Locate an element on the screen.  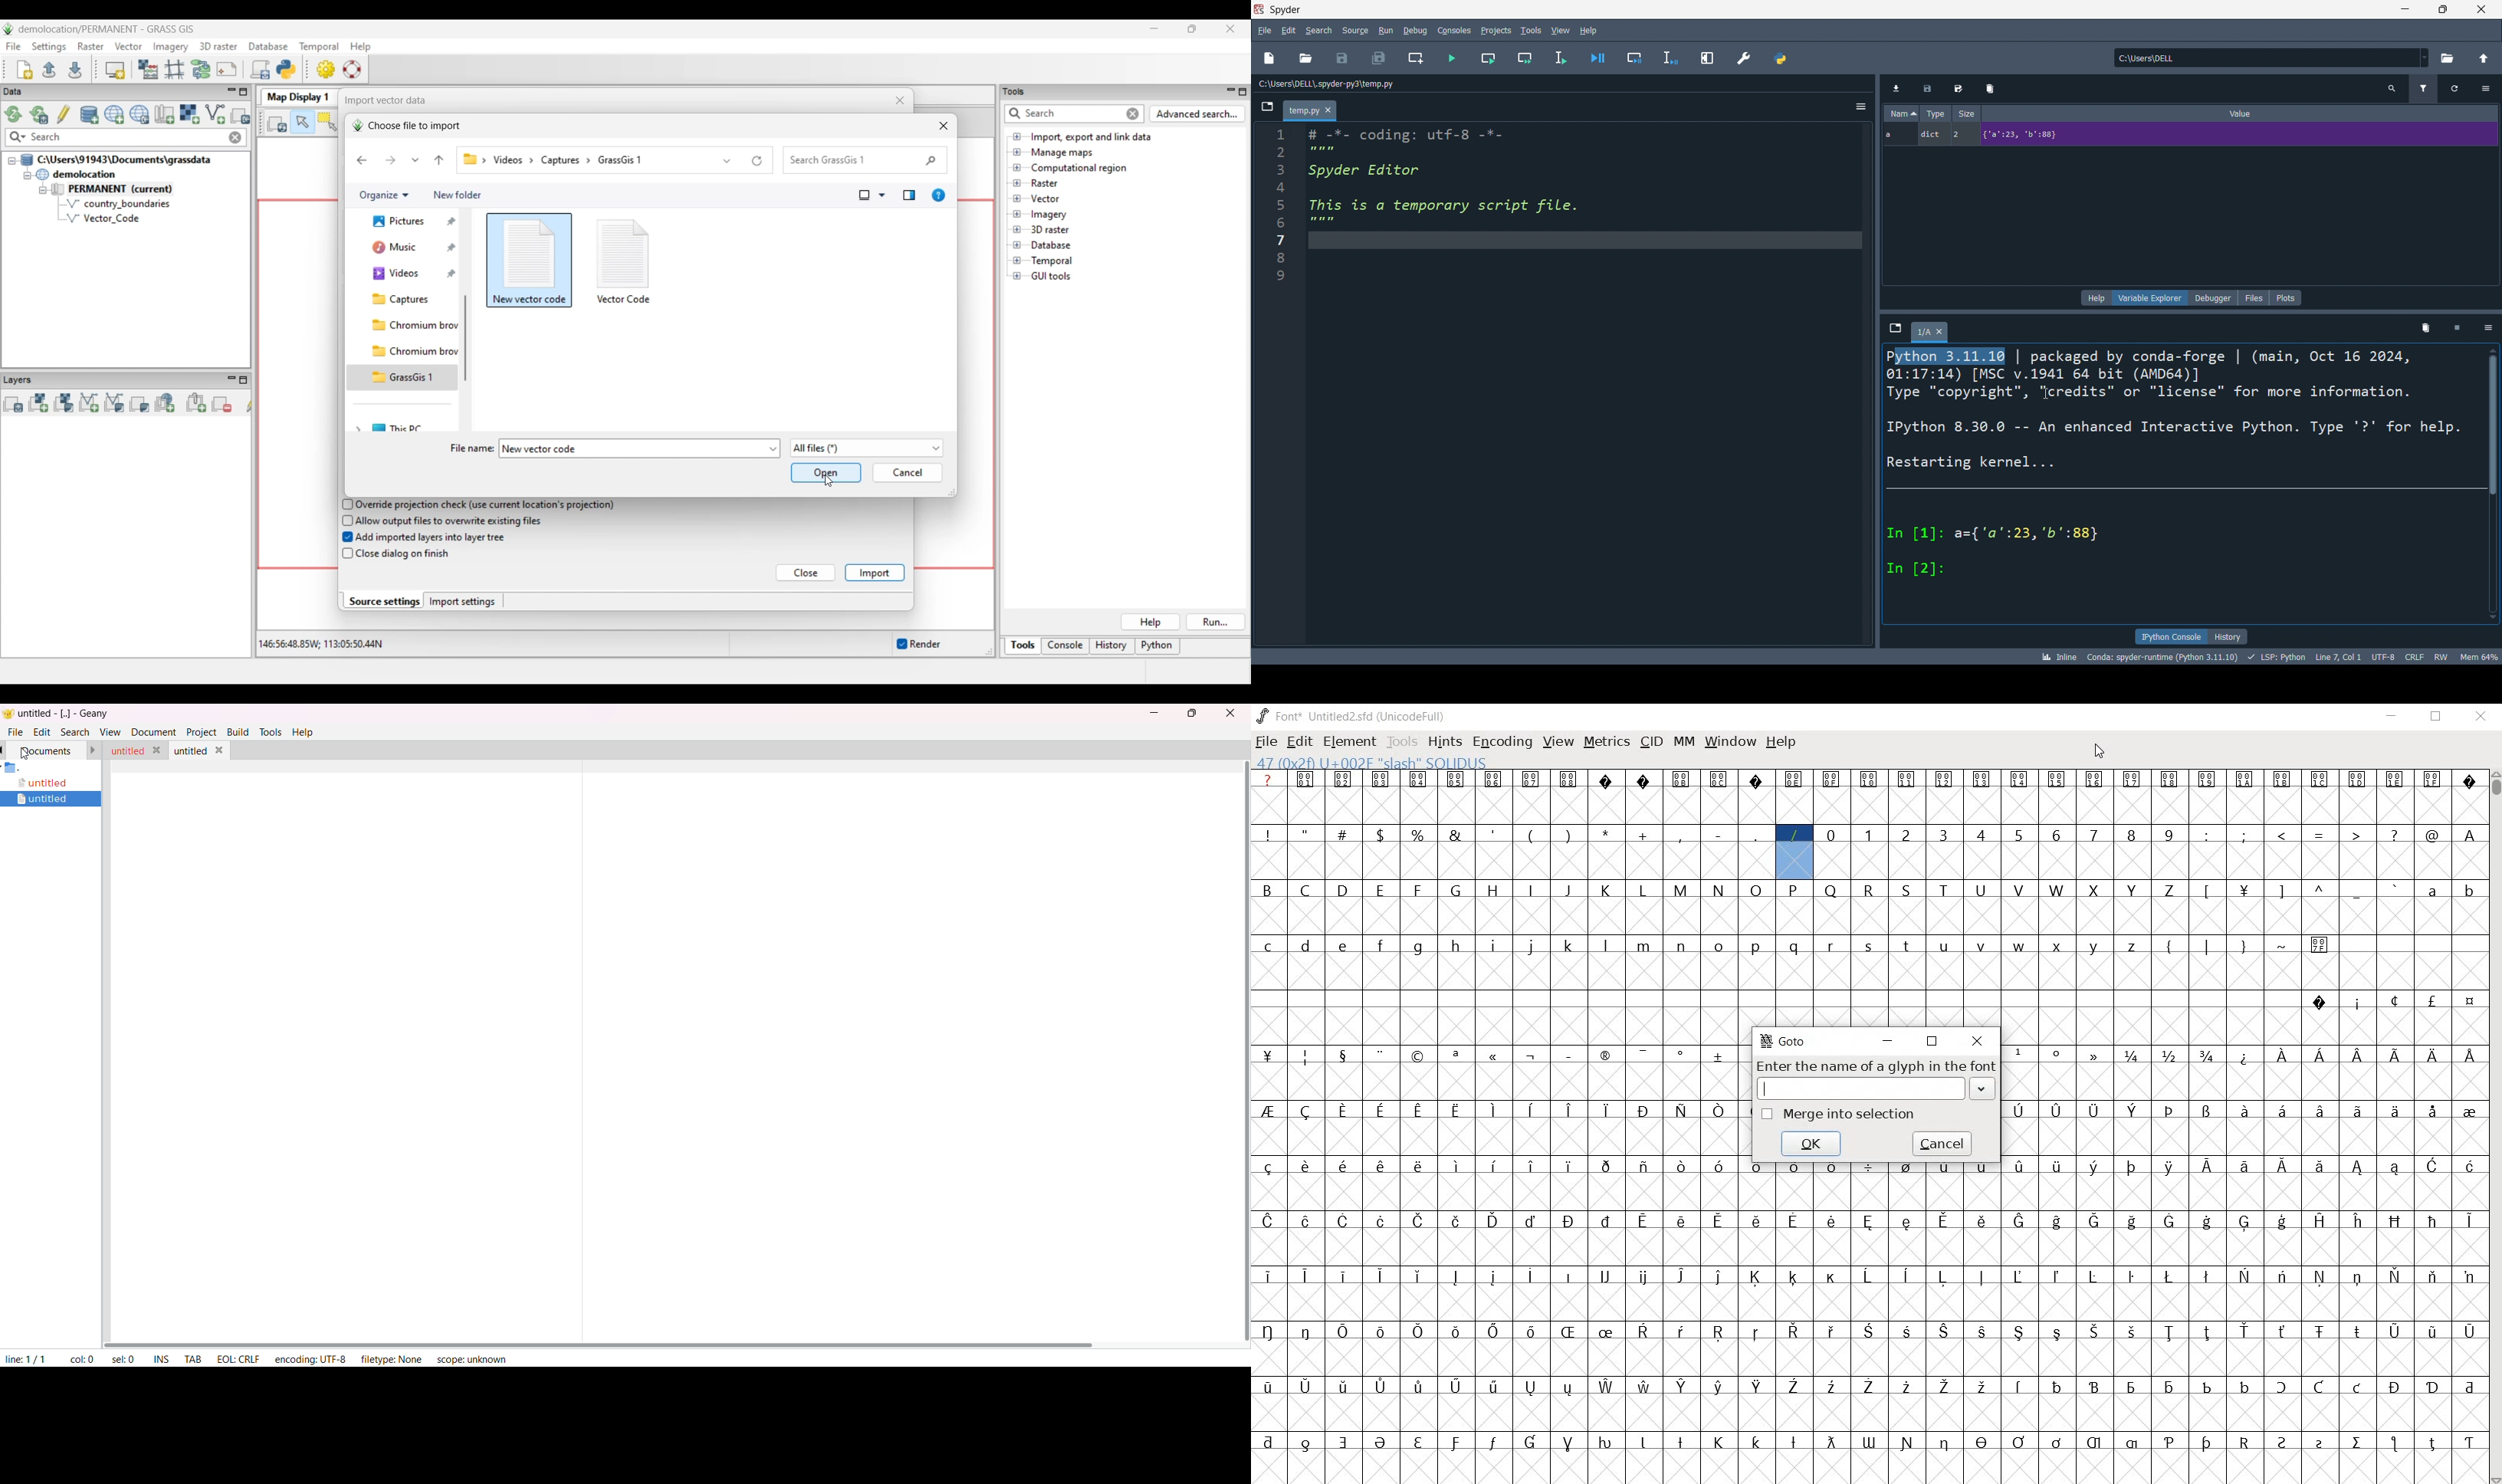
glyph is located at coordinates (1909, 947).